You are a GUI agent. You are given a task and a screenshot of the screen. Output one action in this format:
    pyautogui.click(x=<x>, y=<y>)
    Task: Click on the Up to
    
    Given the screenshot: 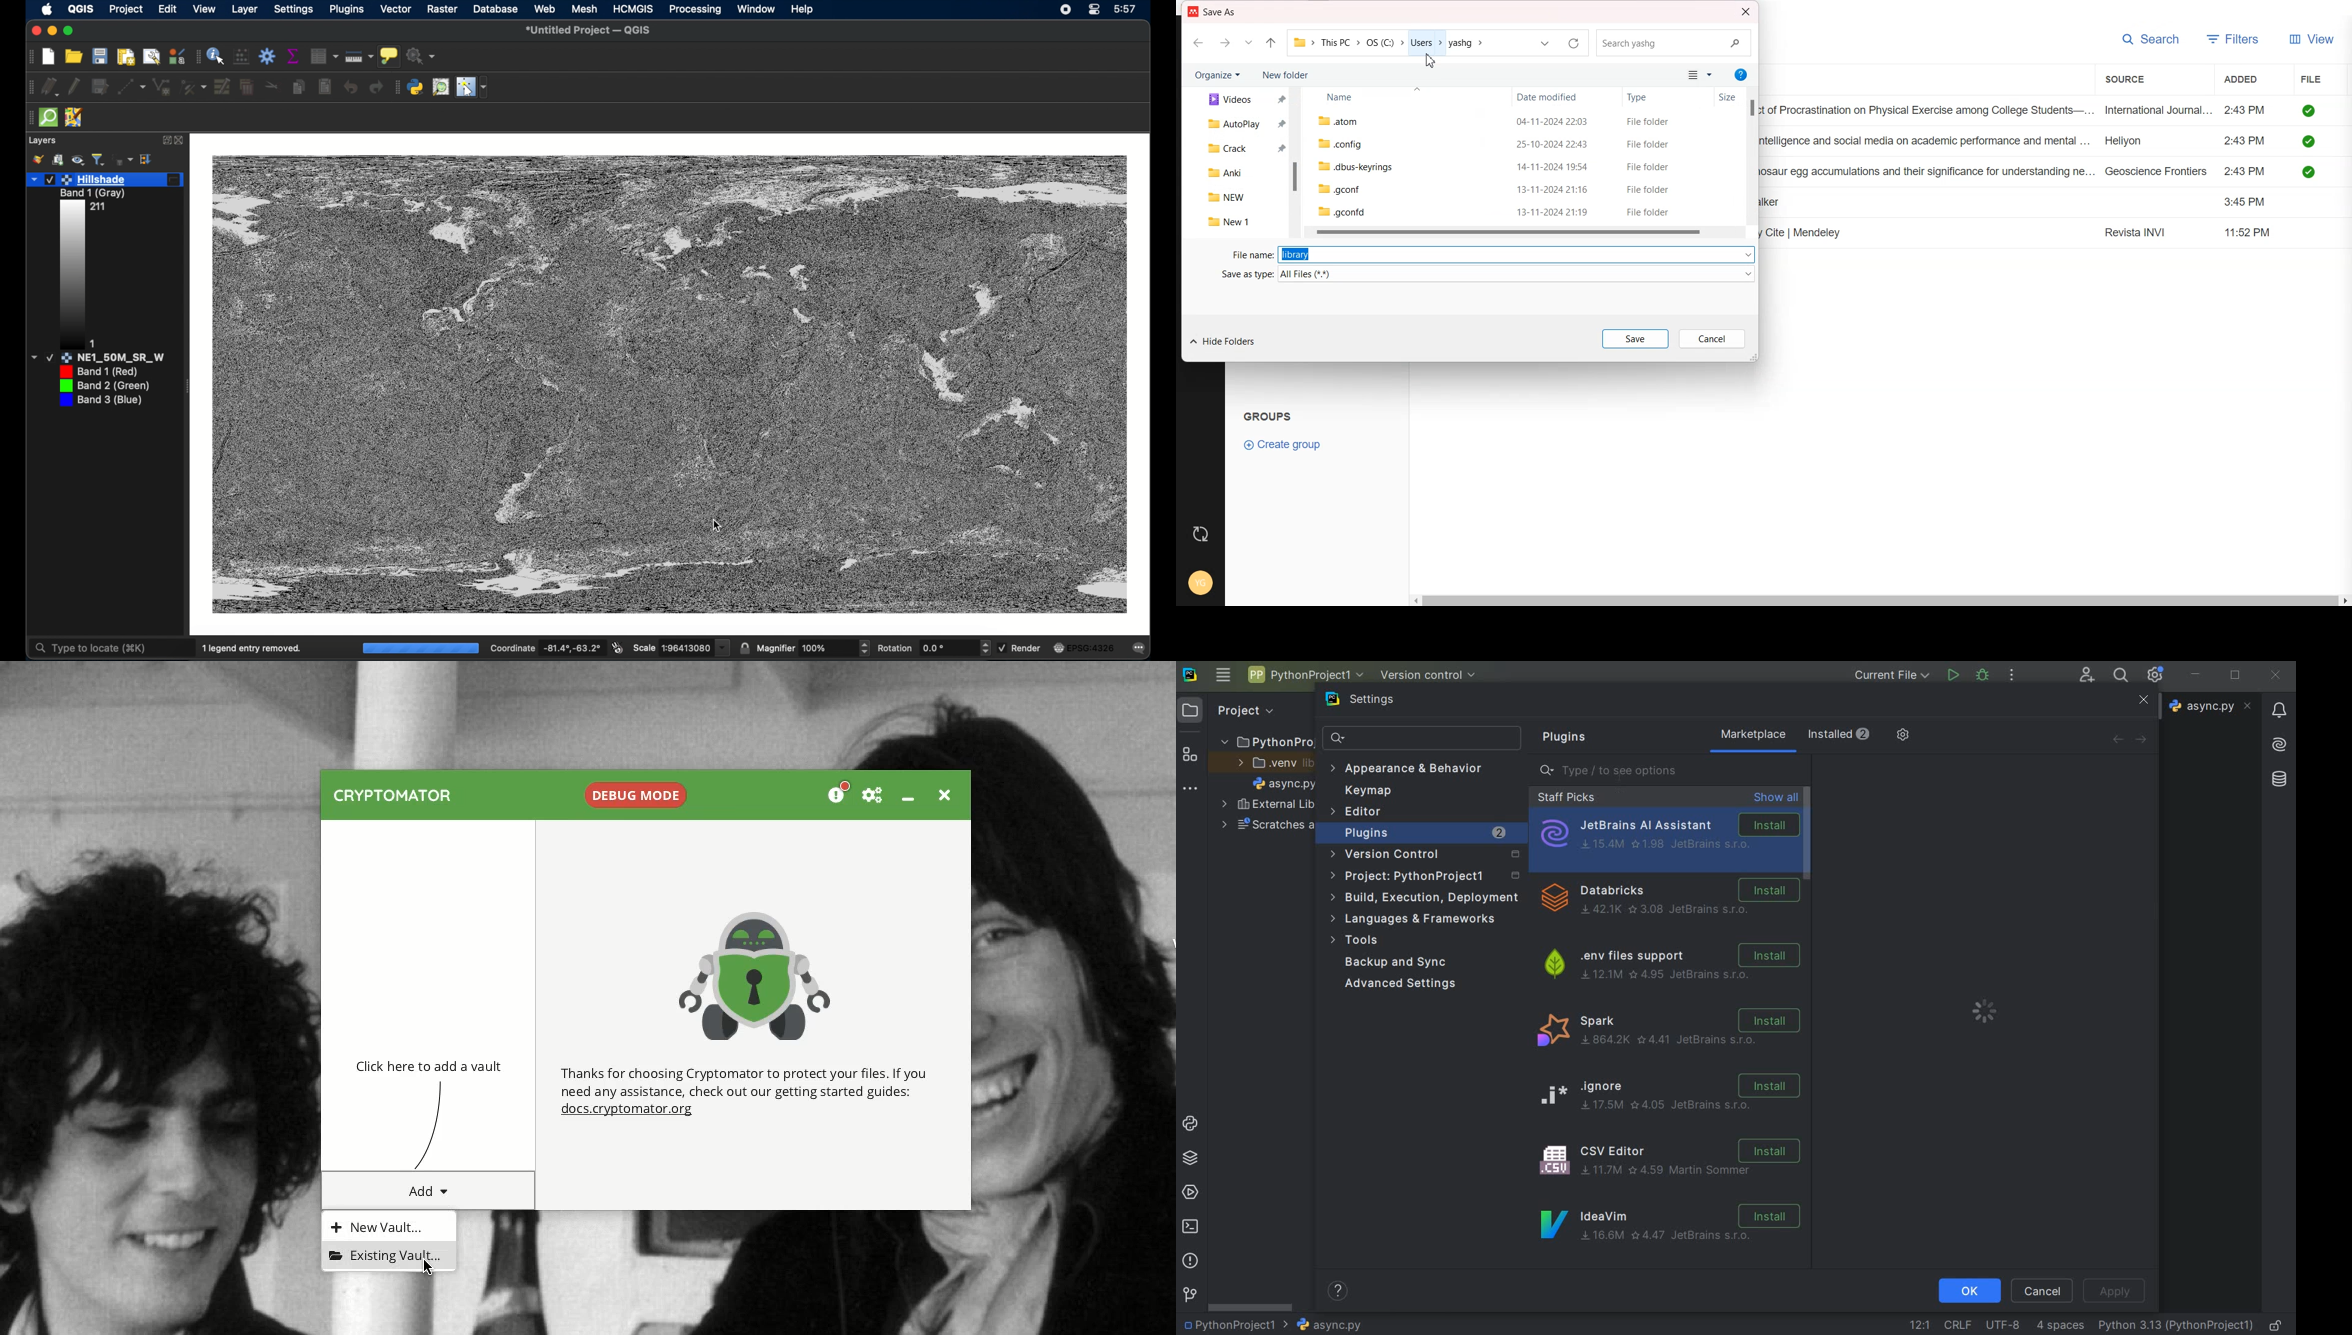 What is the action you would take?
    pyautogui.click(x=1271, y=43)
    